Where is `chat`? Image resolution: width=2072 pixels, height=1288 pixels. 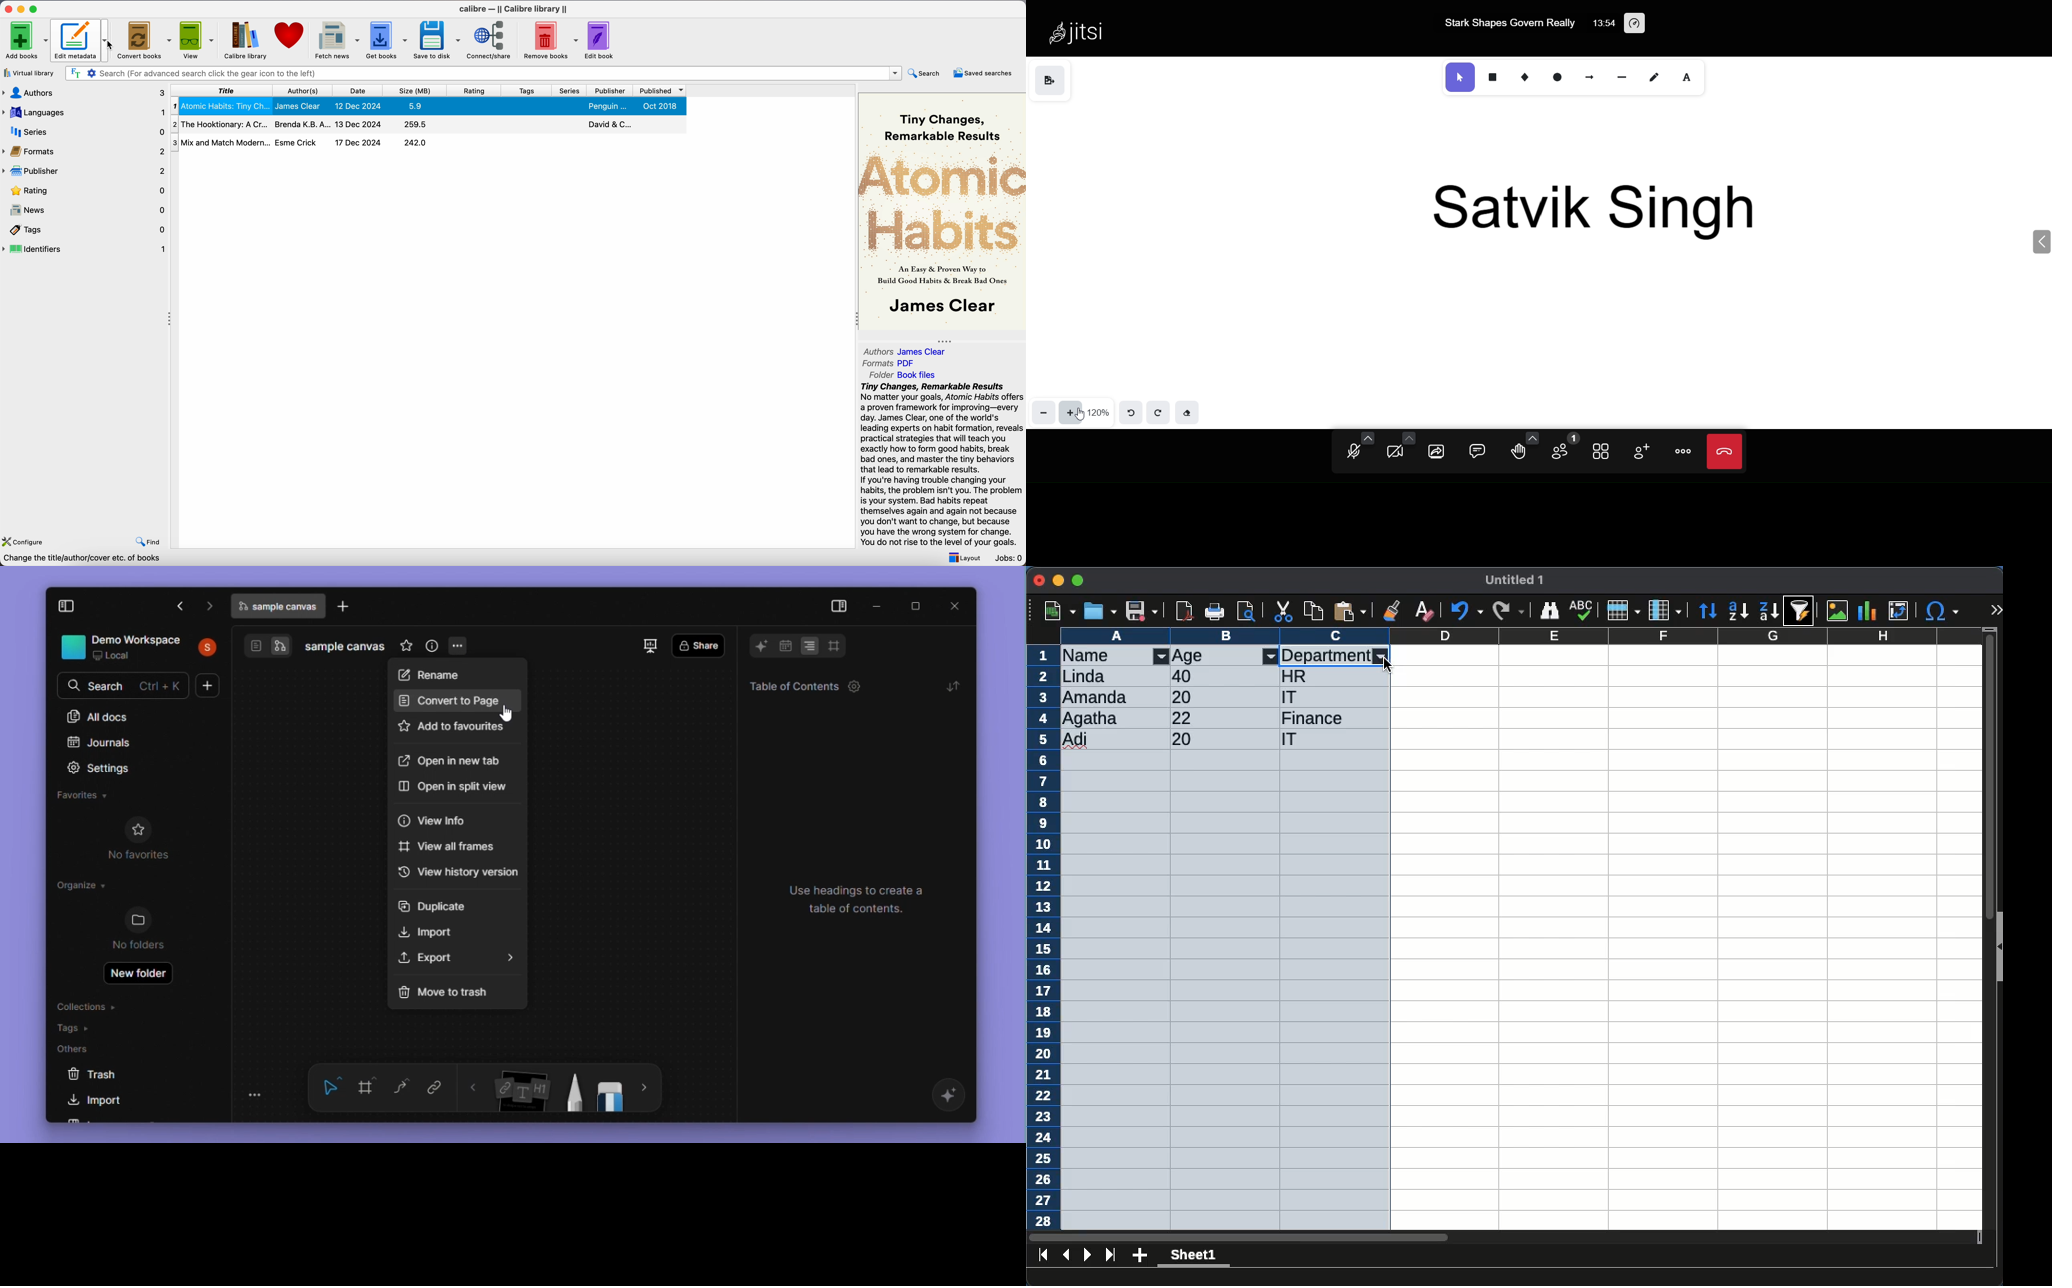
chat is located at coordinates (1475, 449).